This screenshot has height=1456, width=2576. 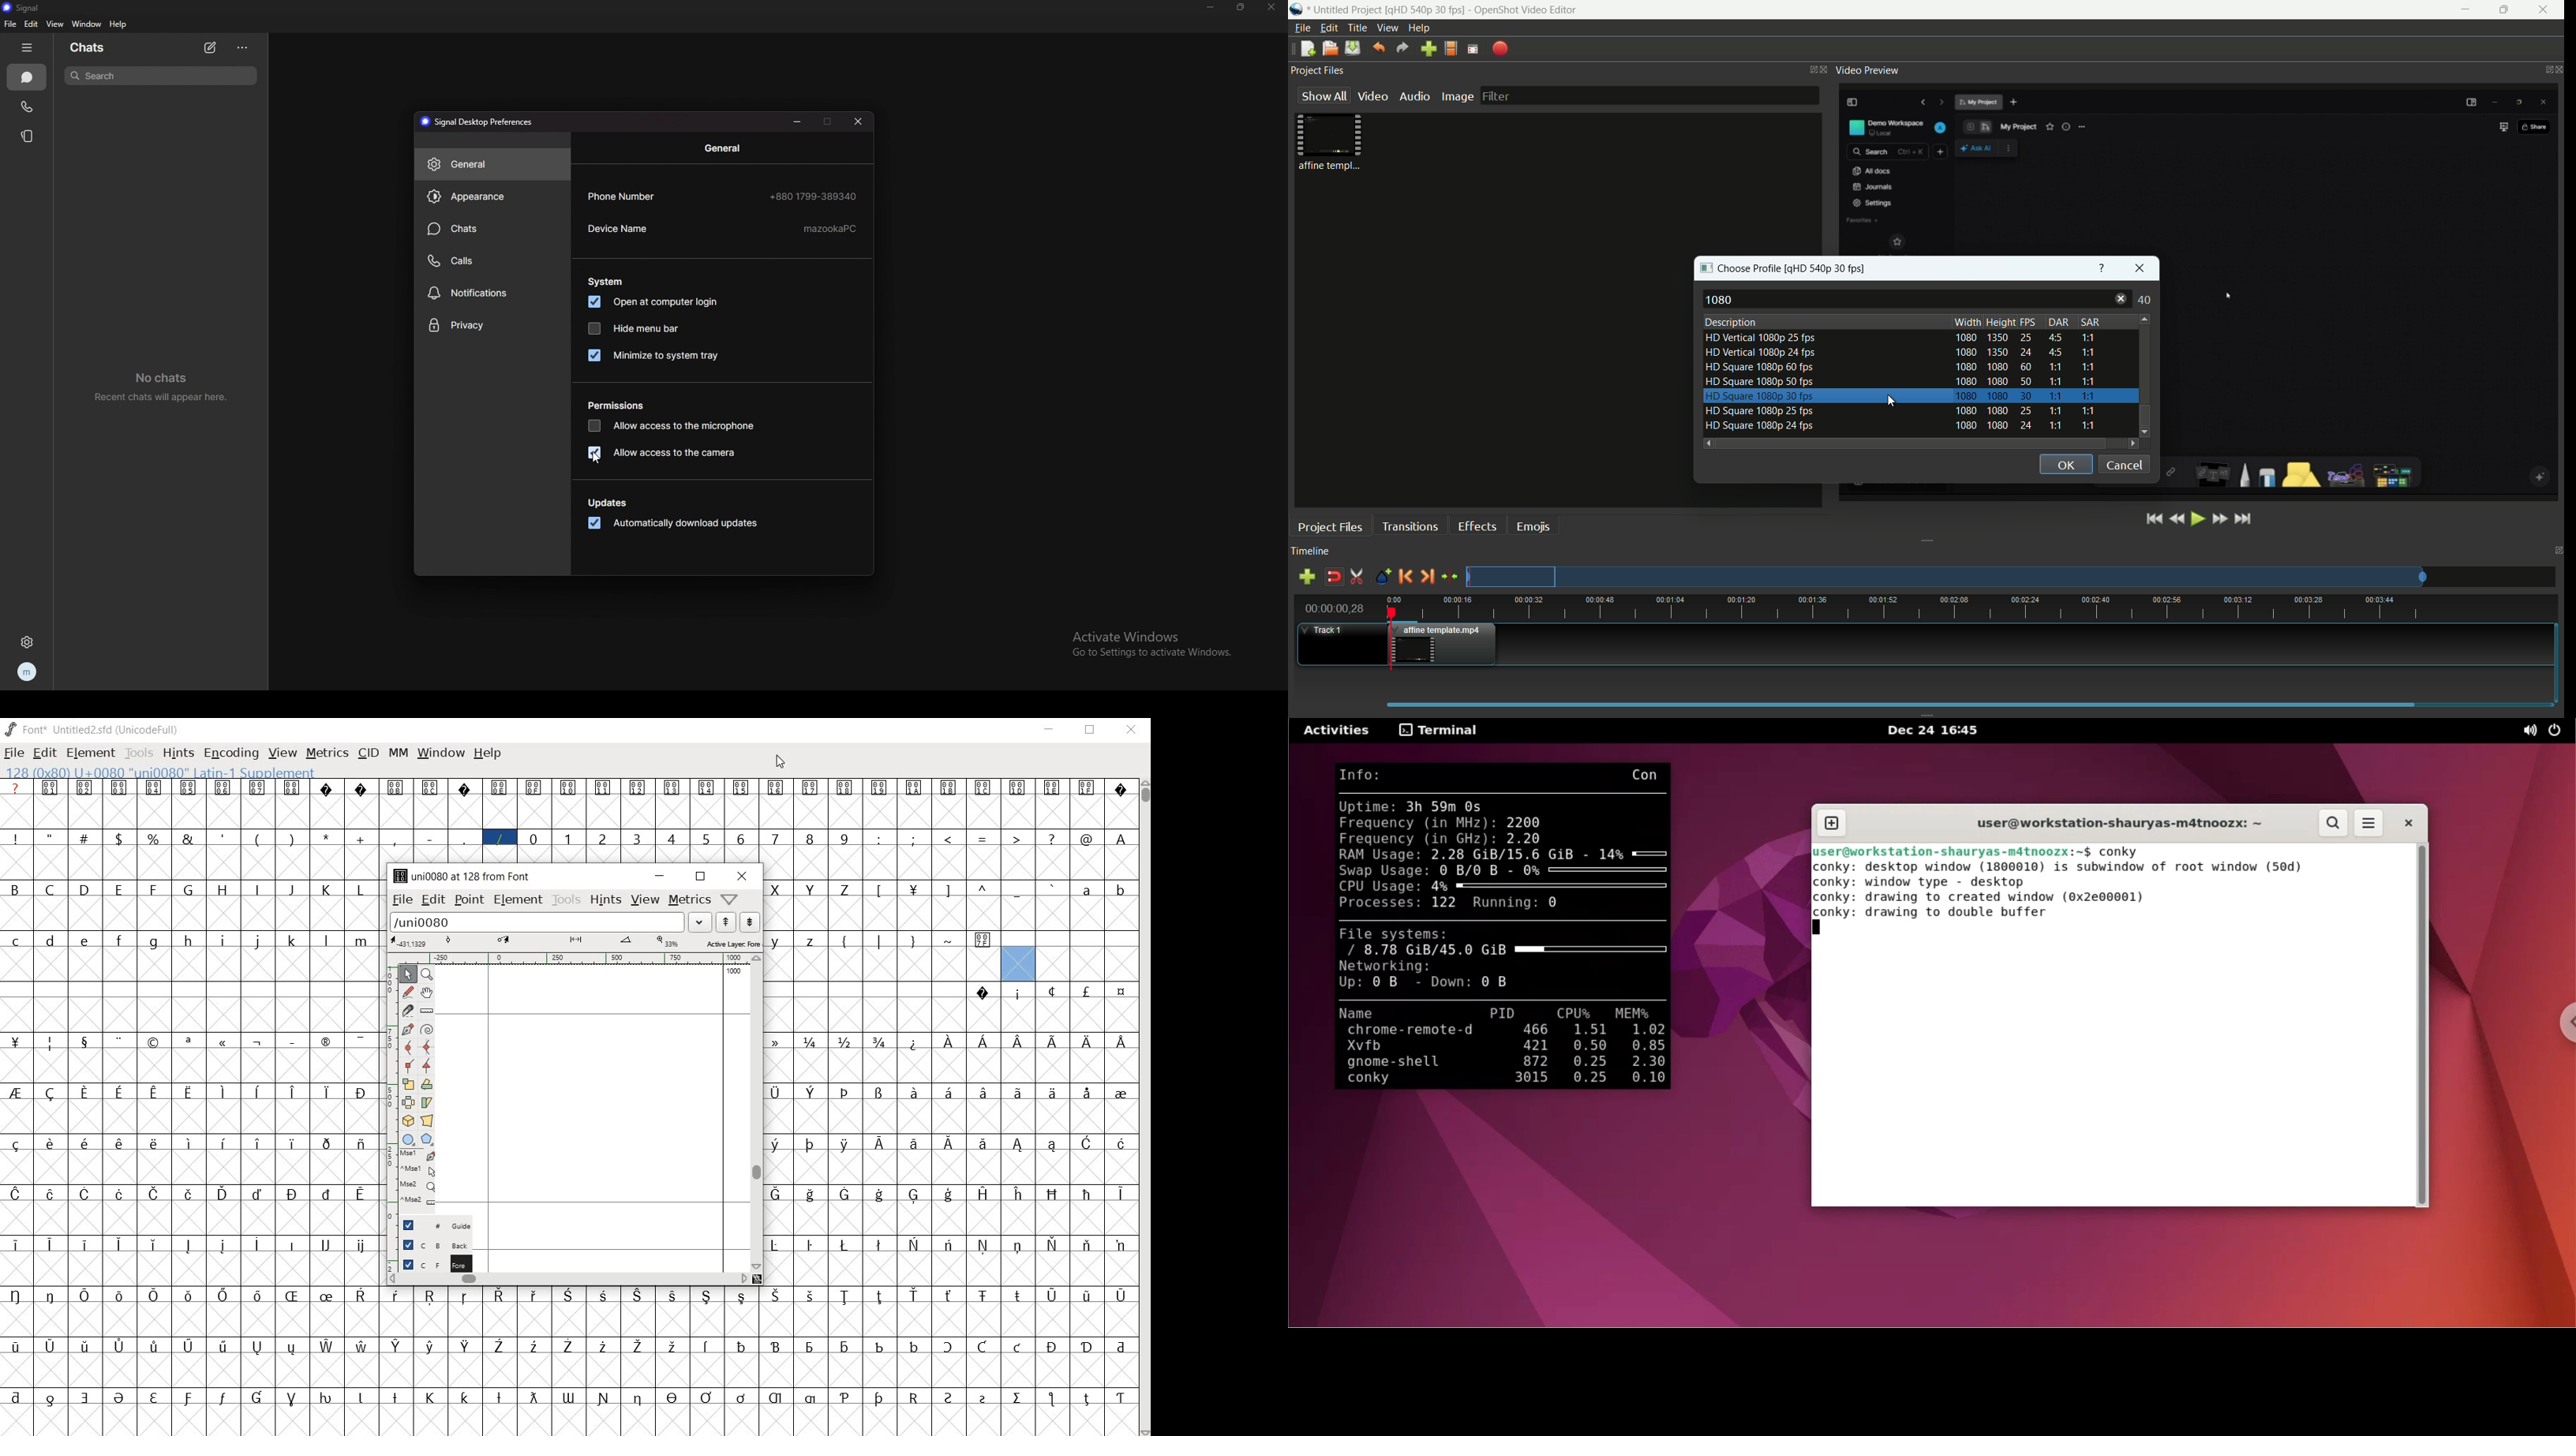 What do you see at coordinates (120, 1042) in the screenshot?
I see `glyph` at bounding box center [120, 1042].